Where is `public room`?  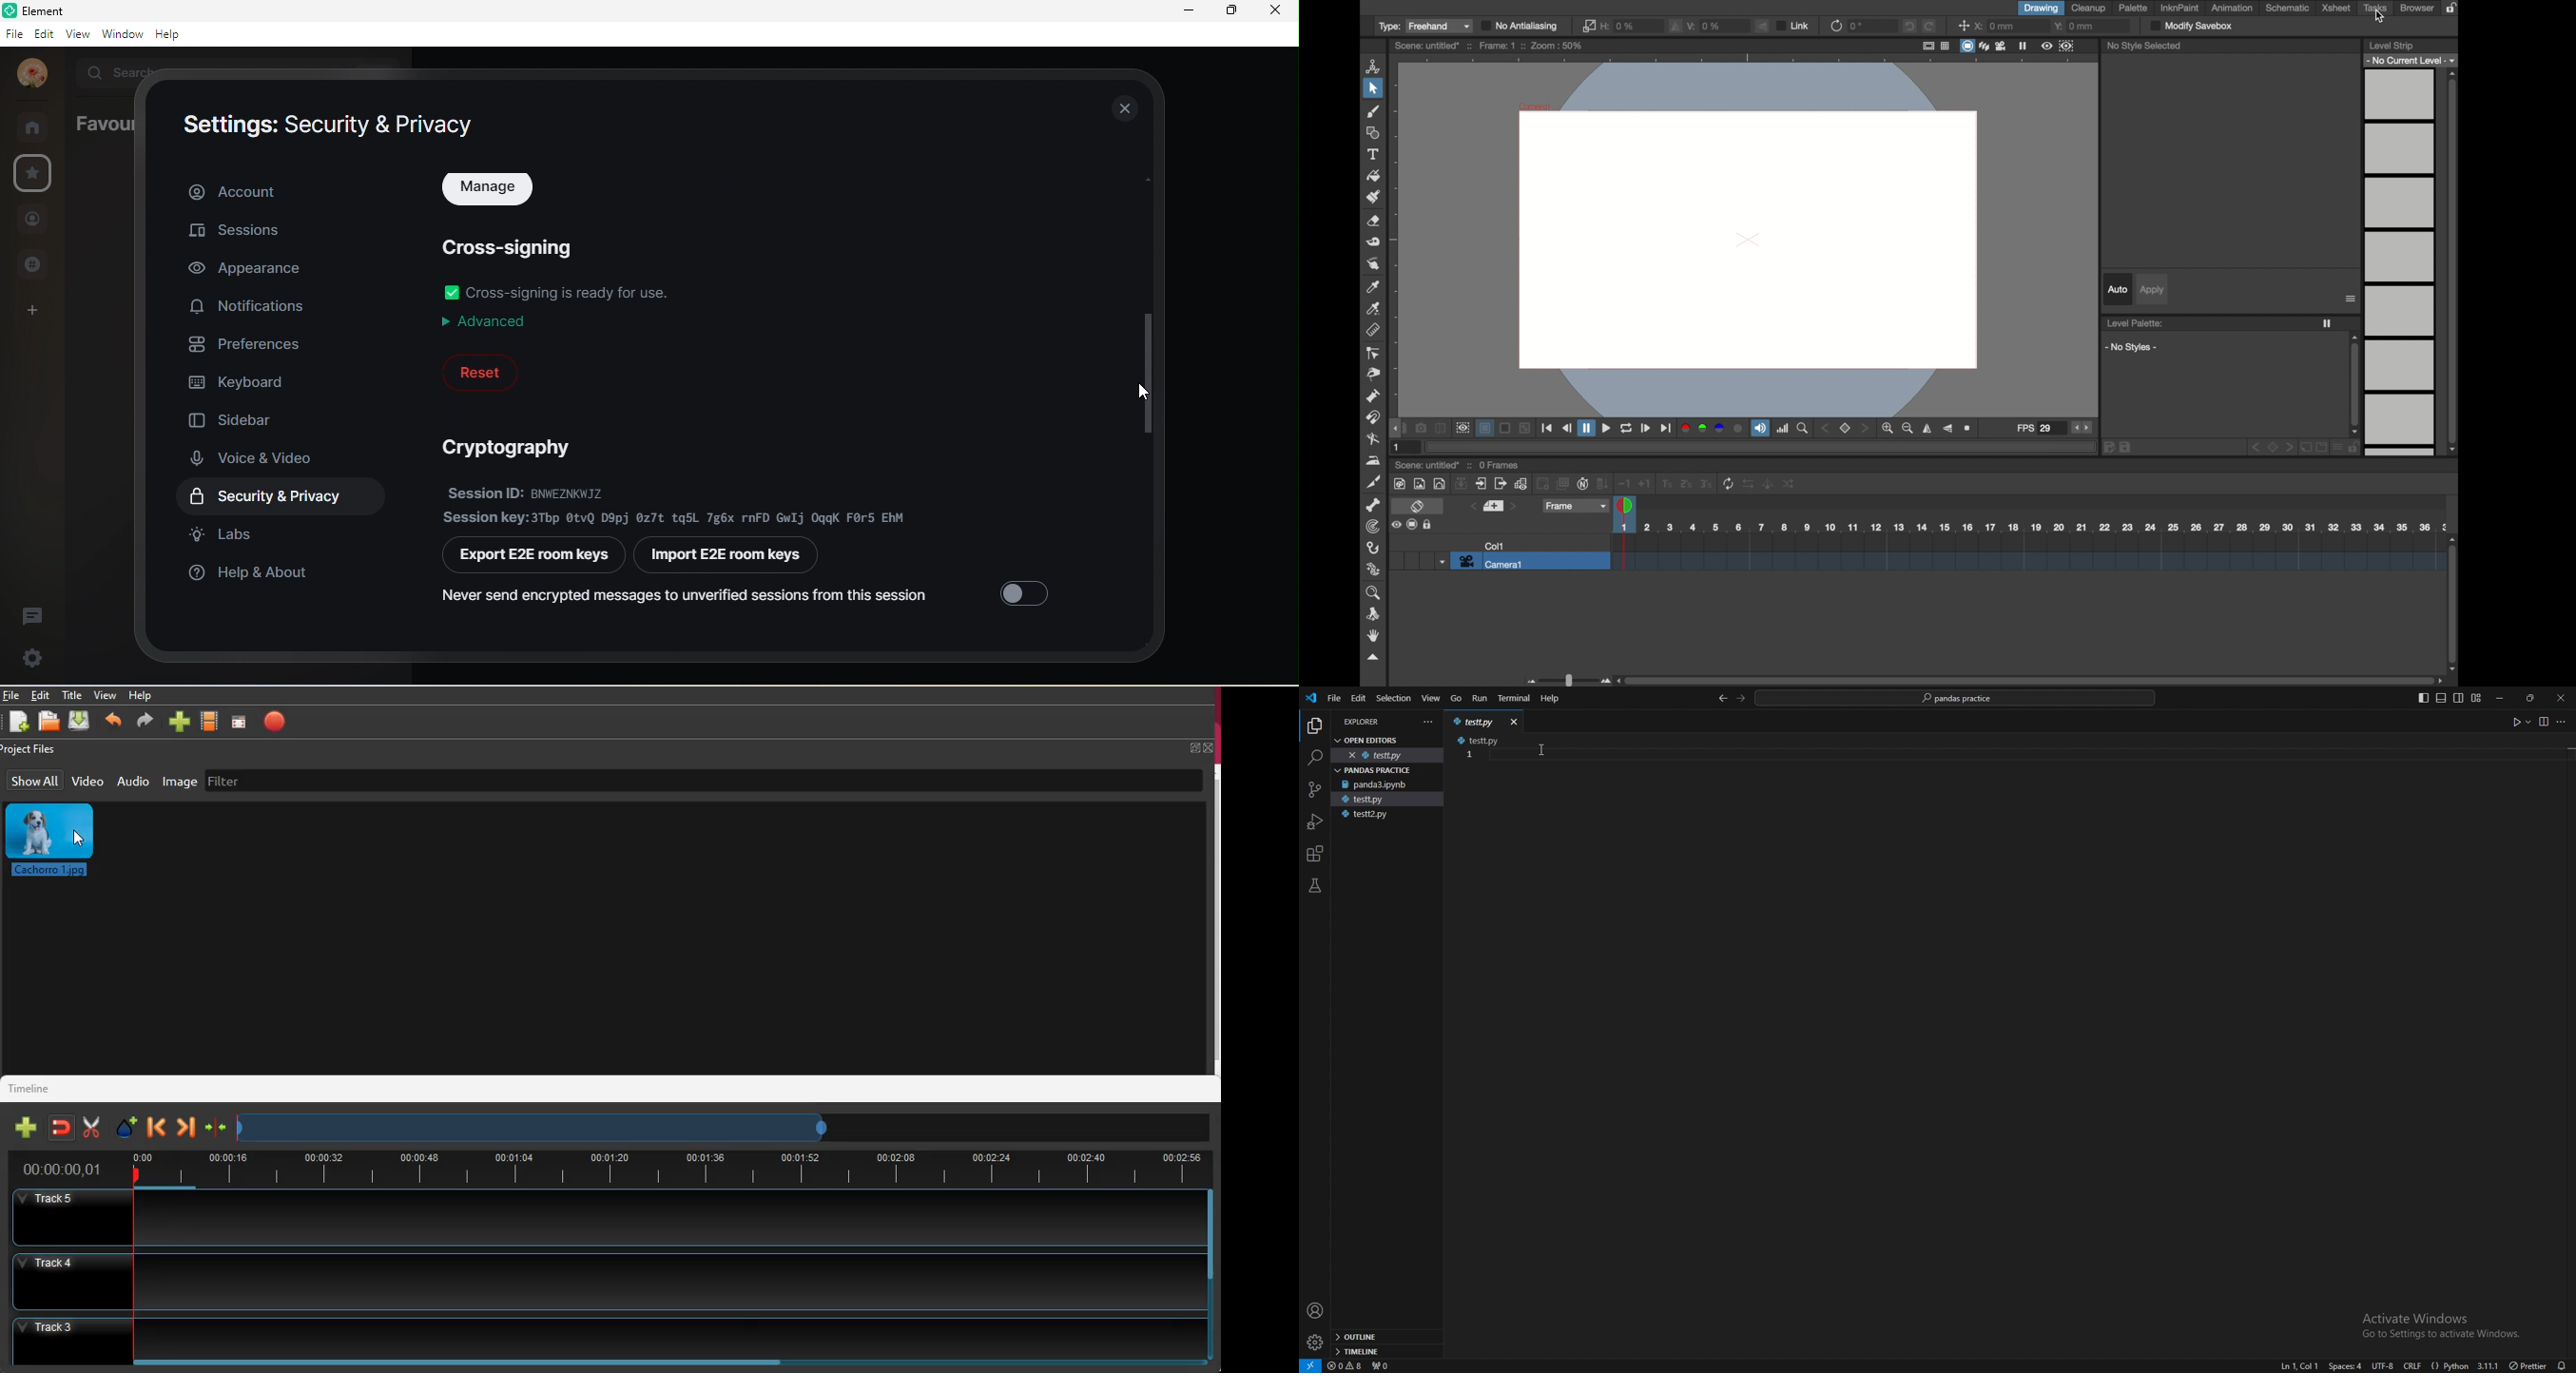 public room is located at coordinates (39, 263).